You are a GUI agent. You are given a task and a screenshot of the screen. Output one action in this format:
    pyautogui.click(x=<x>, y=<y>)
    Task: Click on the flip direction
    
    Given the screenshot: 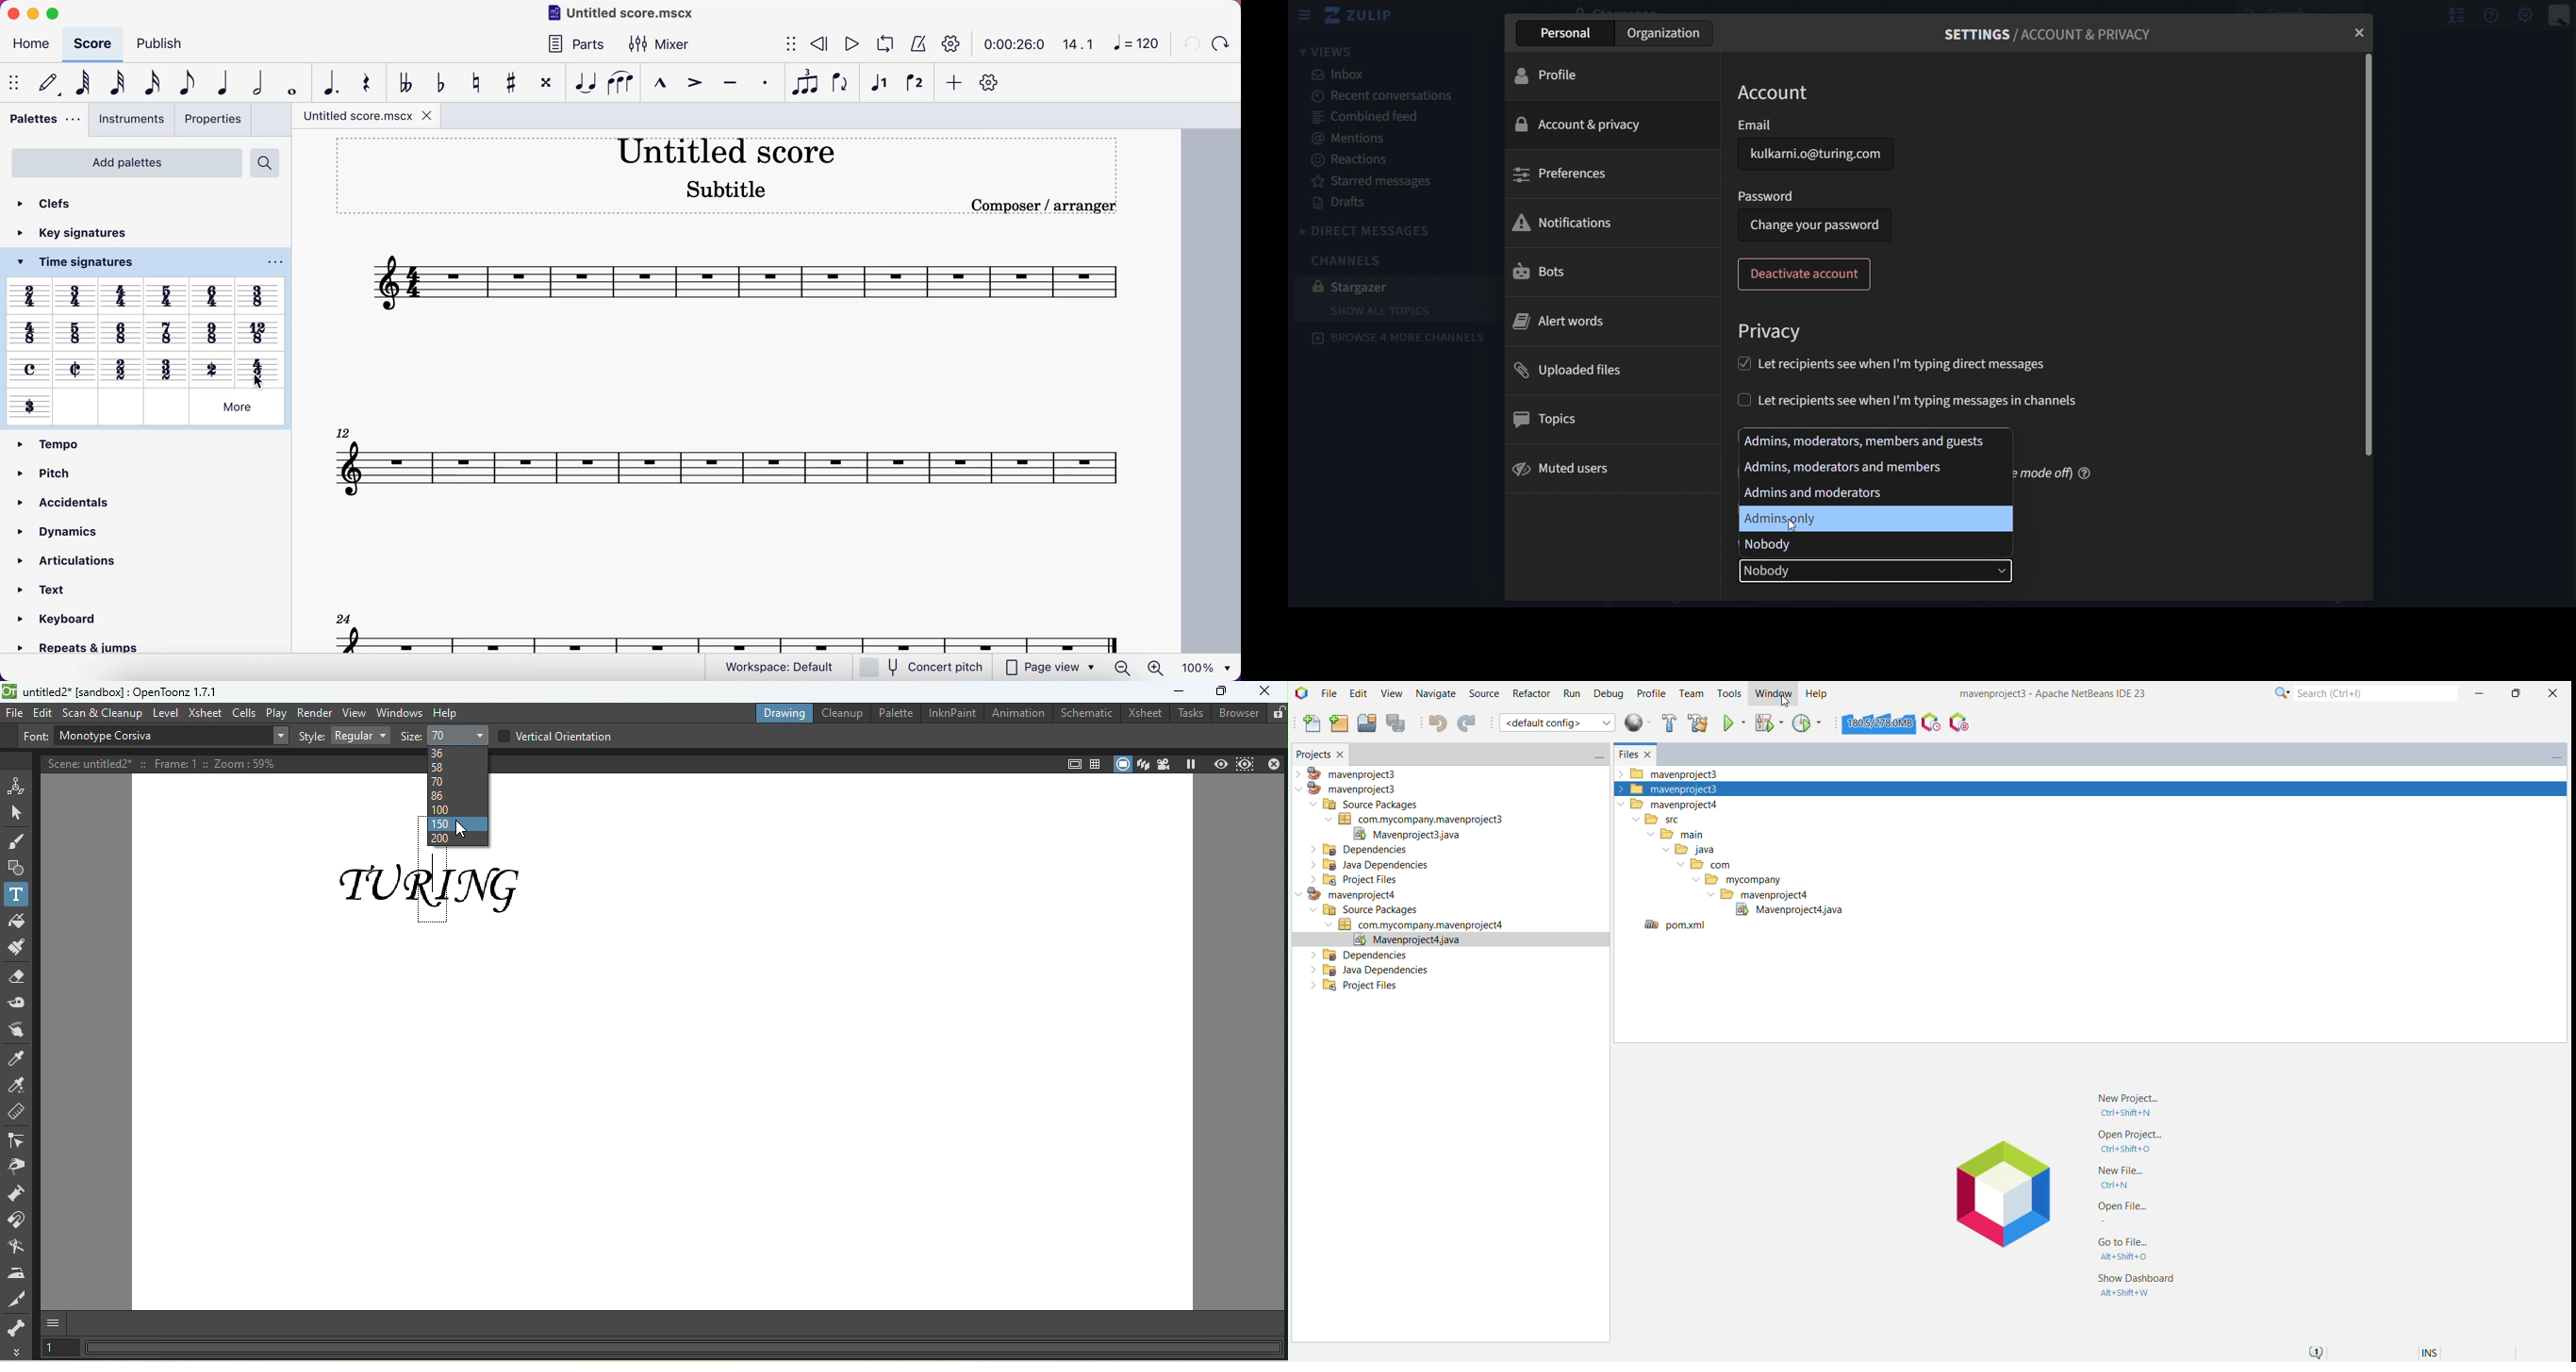 What is the action you would take?
    pyautogui.click(x=839, y=82)
    